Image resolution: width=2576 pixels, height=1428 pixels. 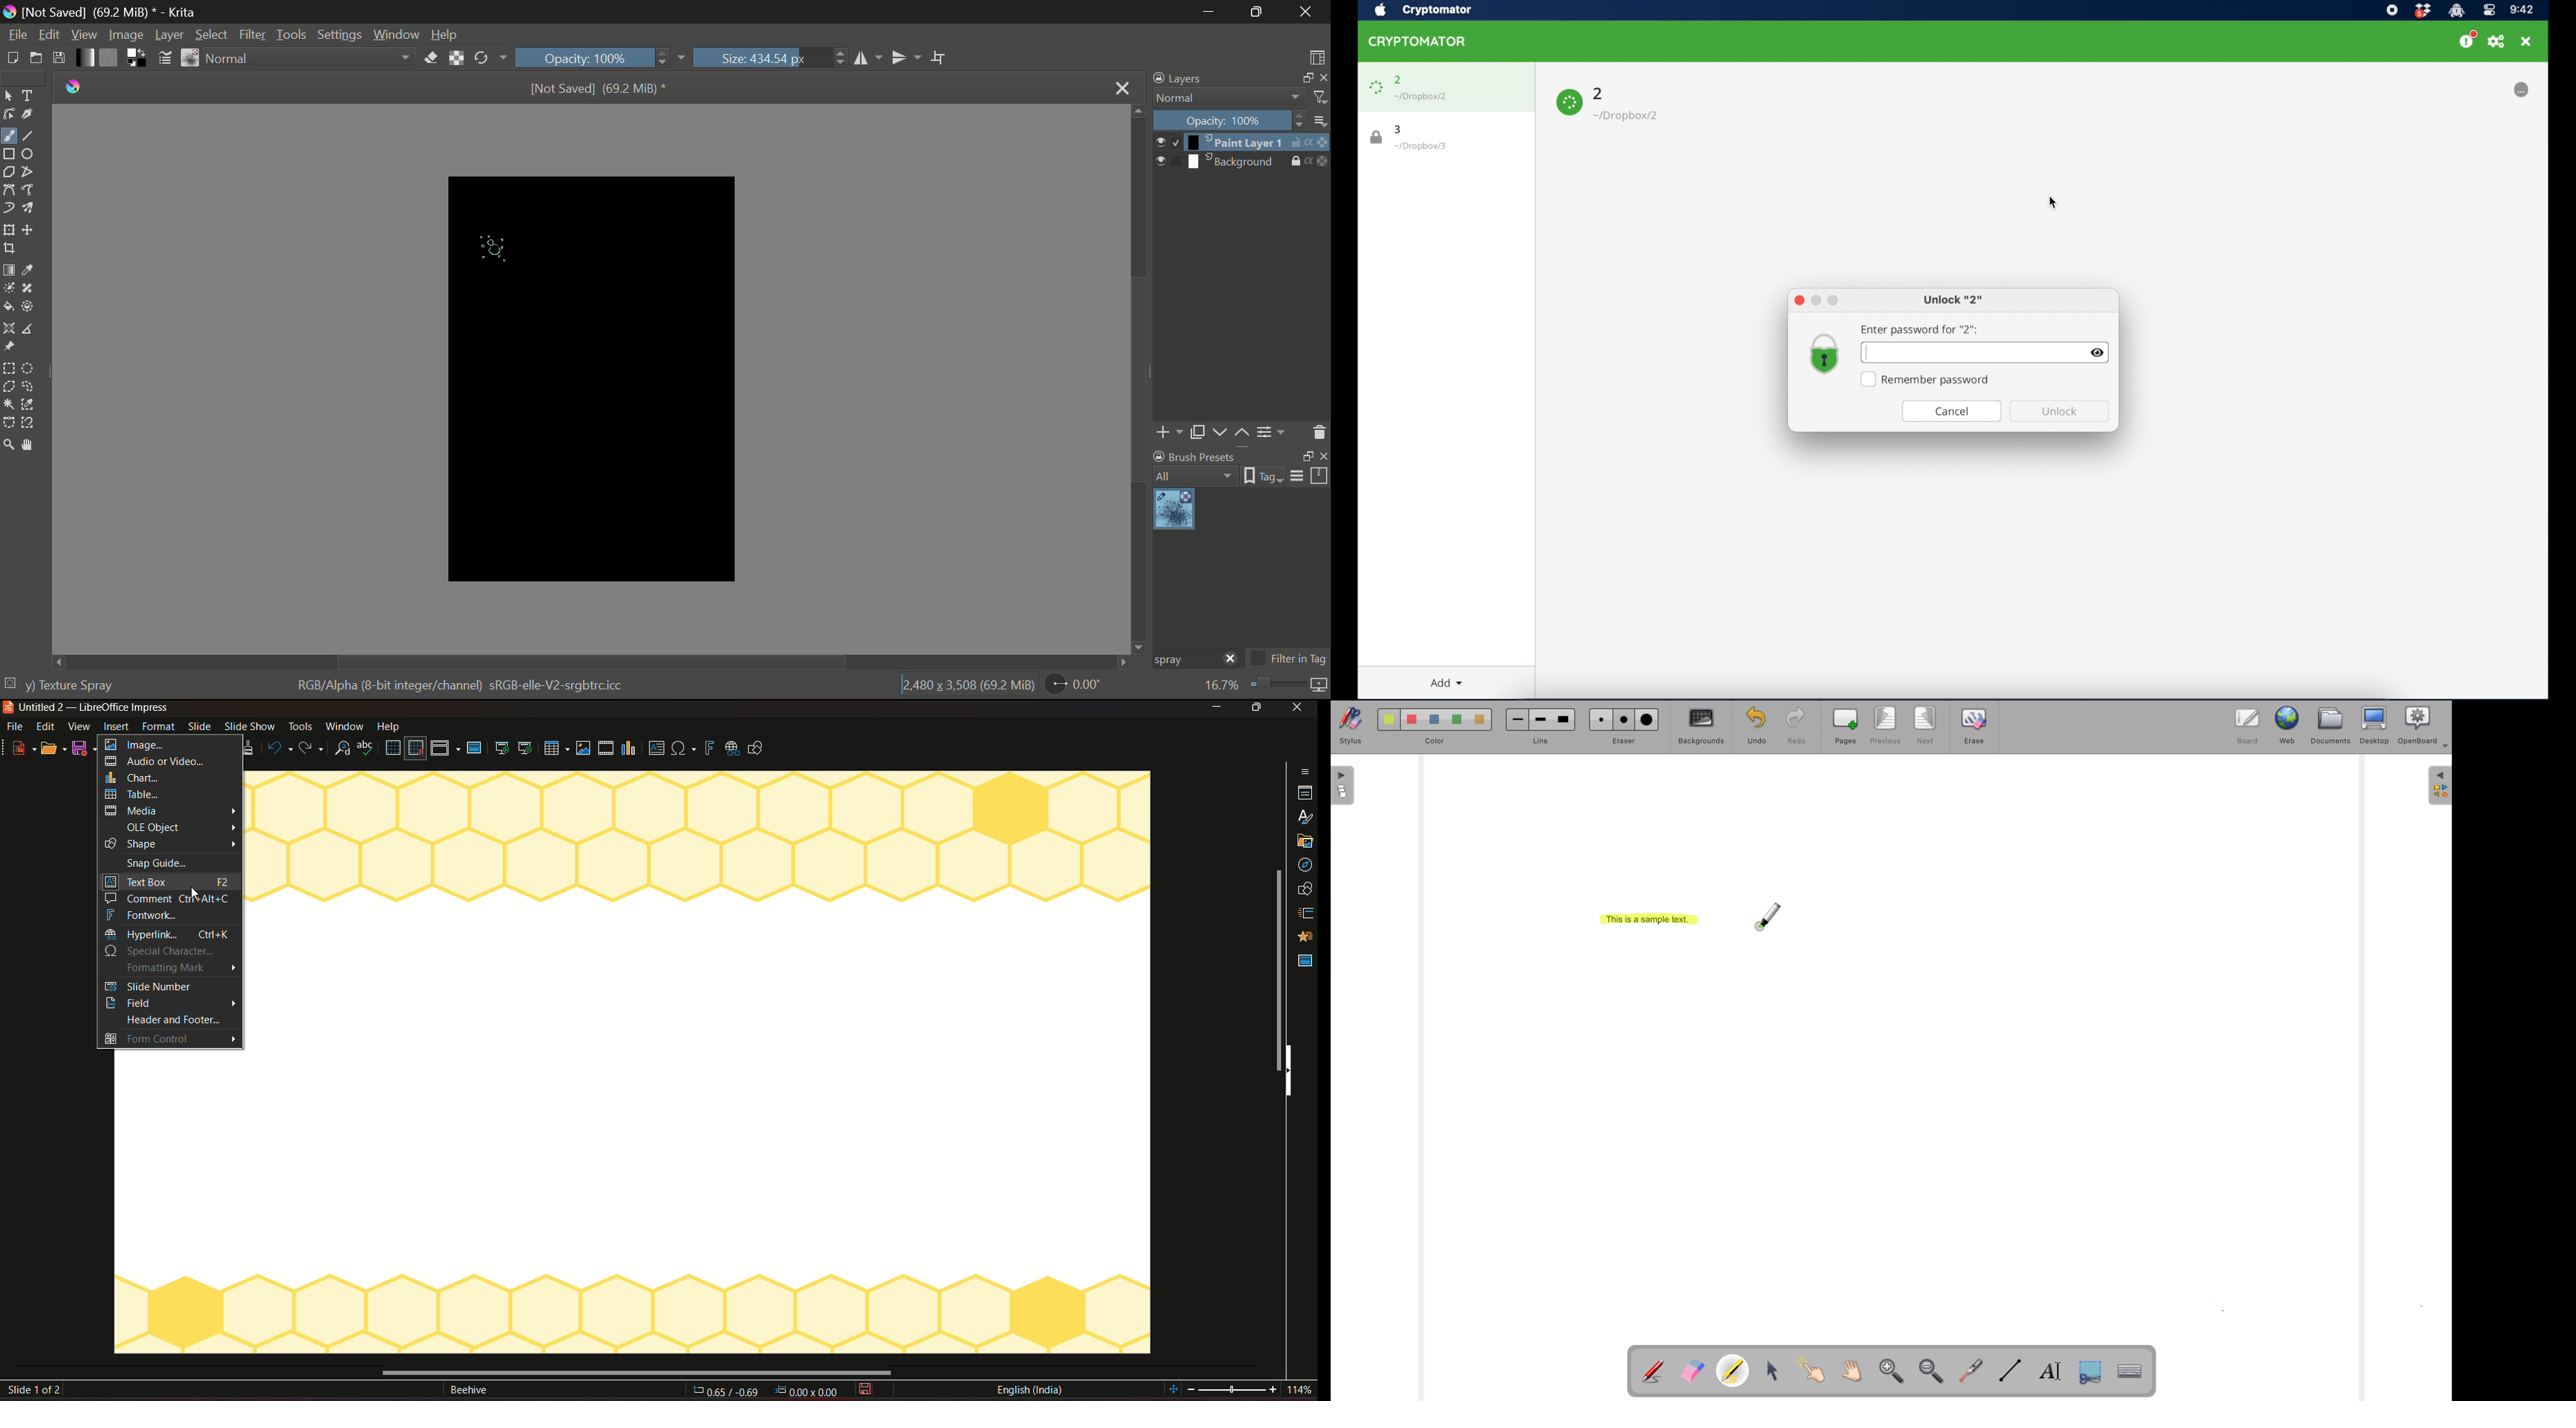 I want to click on layer 2, so click(x=1236, y=162).